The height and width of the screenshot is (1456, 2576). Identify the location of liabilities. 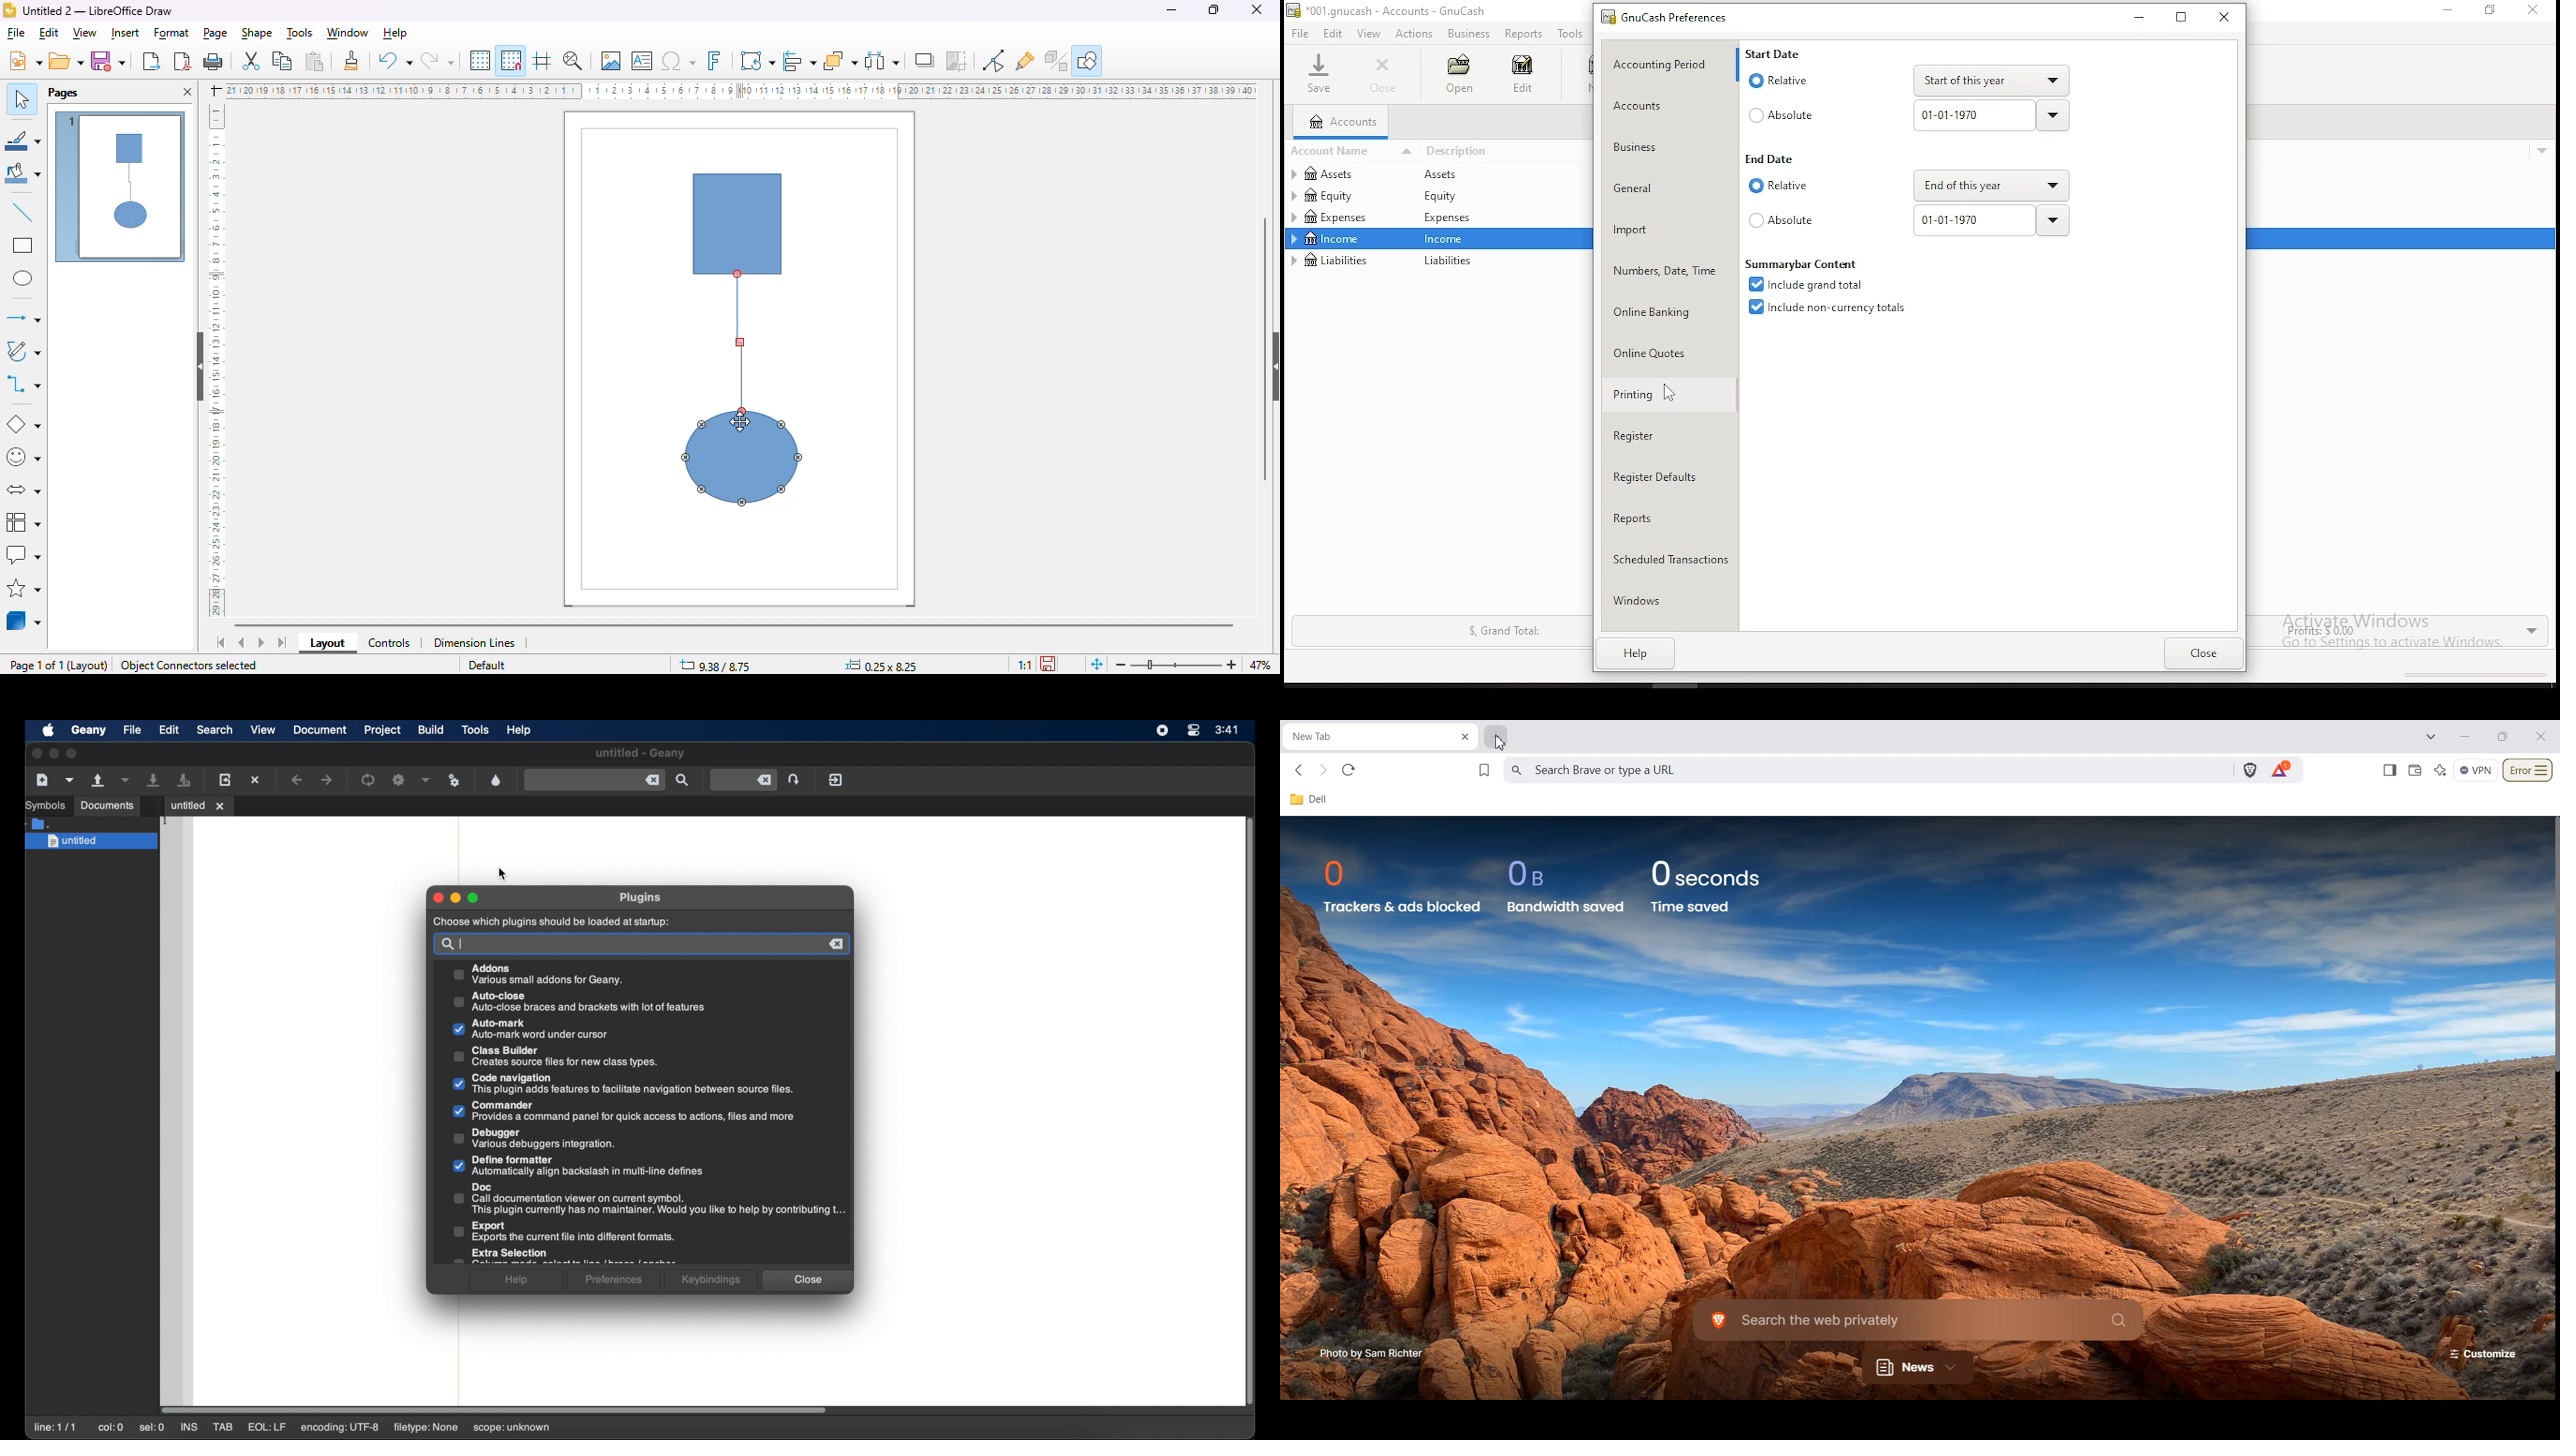
(1332, 260).